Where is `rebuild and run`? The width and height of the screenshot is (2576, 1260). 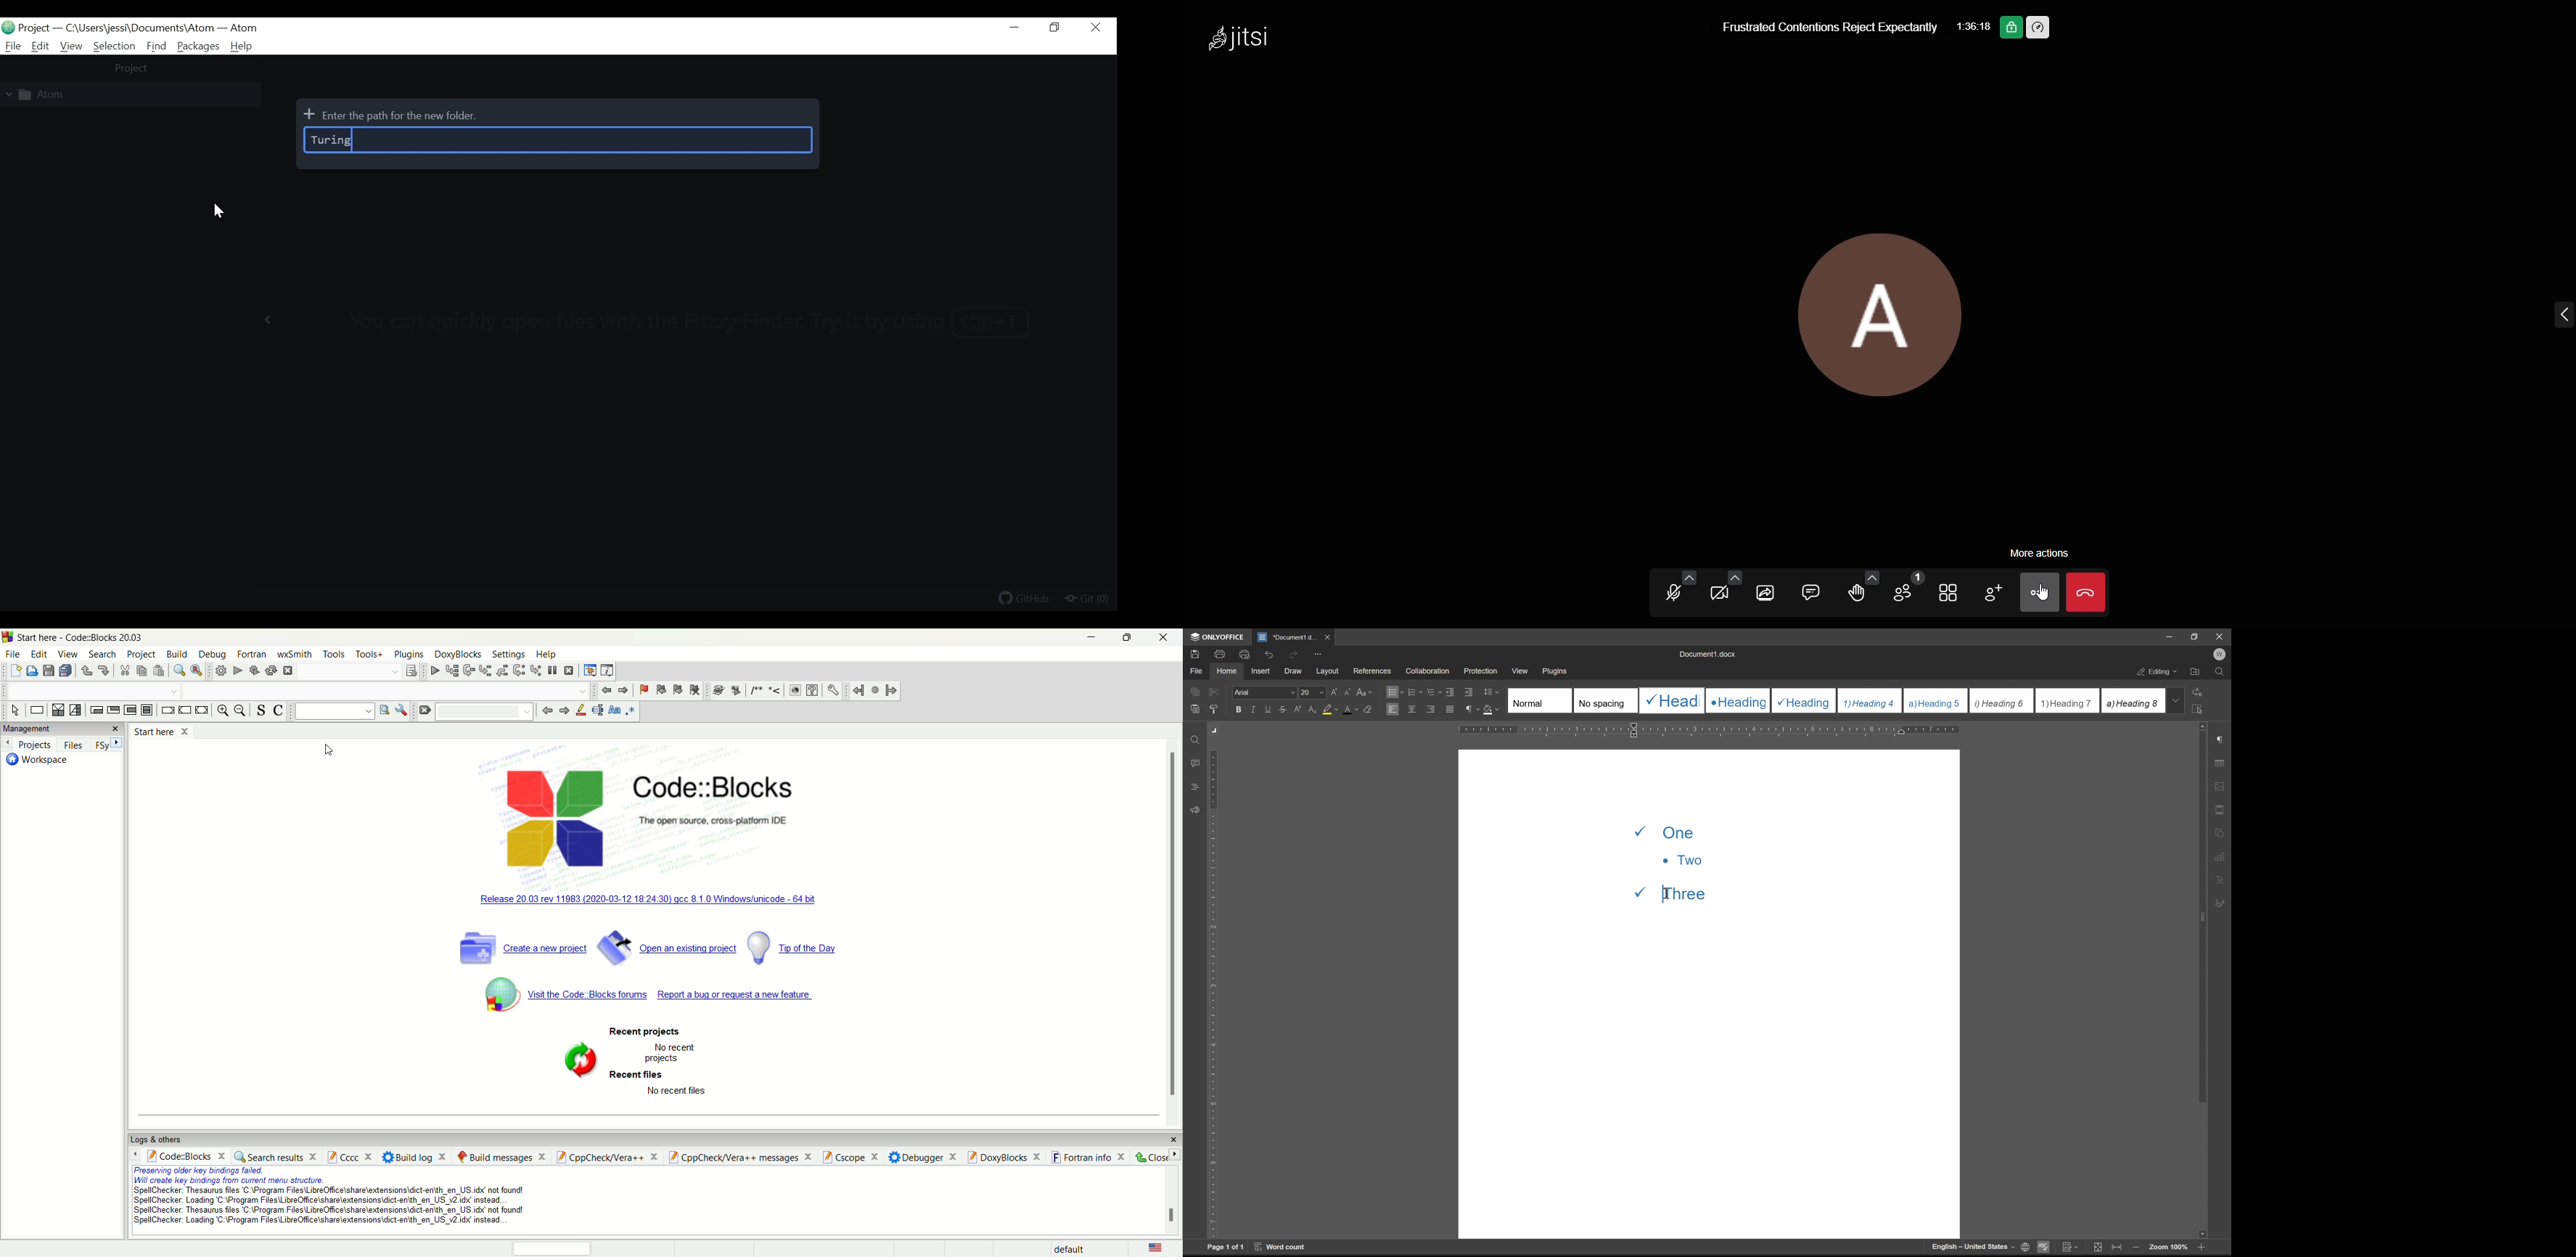
rebuild and run is located at coordinates (253, 671).